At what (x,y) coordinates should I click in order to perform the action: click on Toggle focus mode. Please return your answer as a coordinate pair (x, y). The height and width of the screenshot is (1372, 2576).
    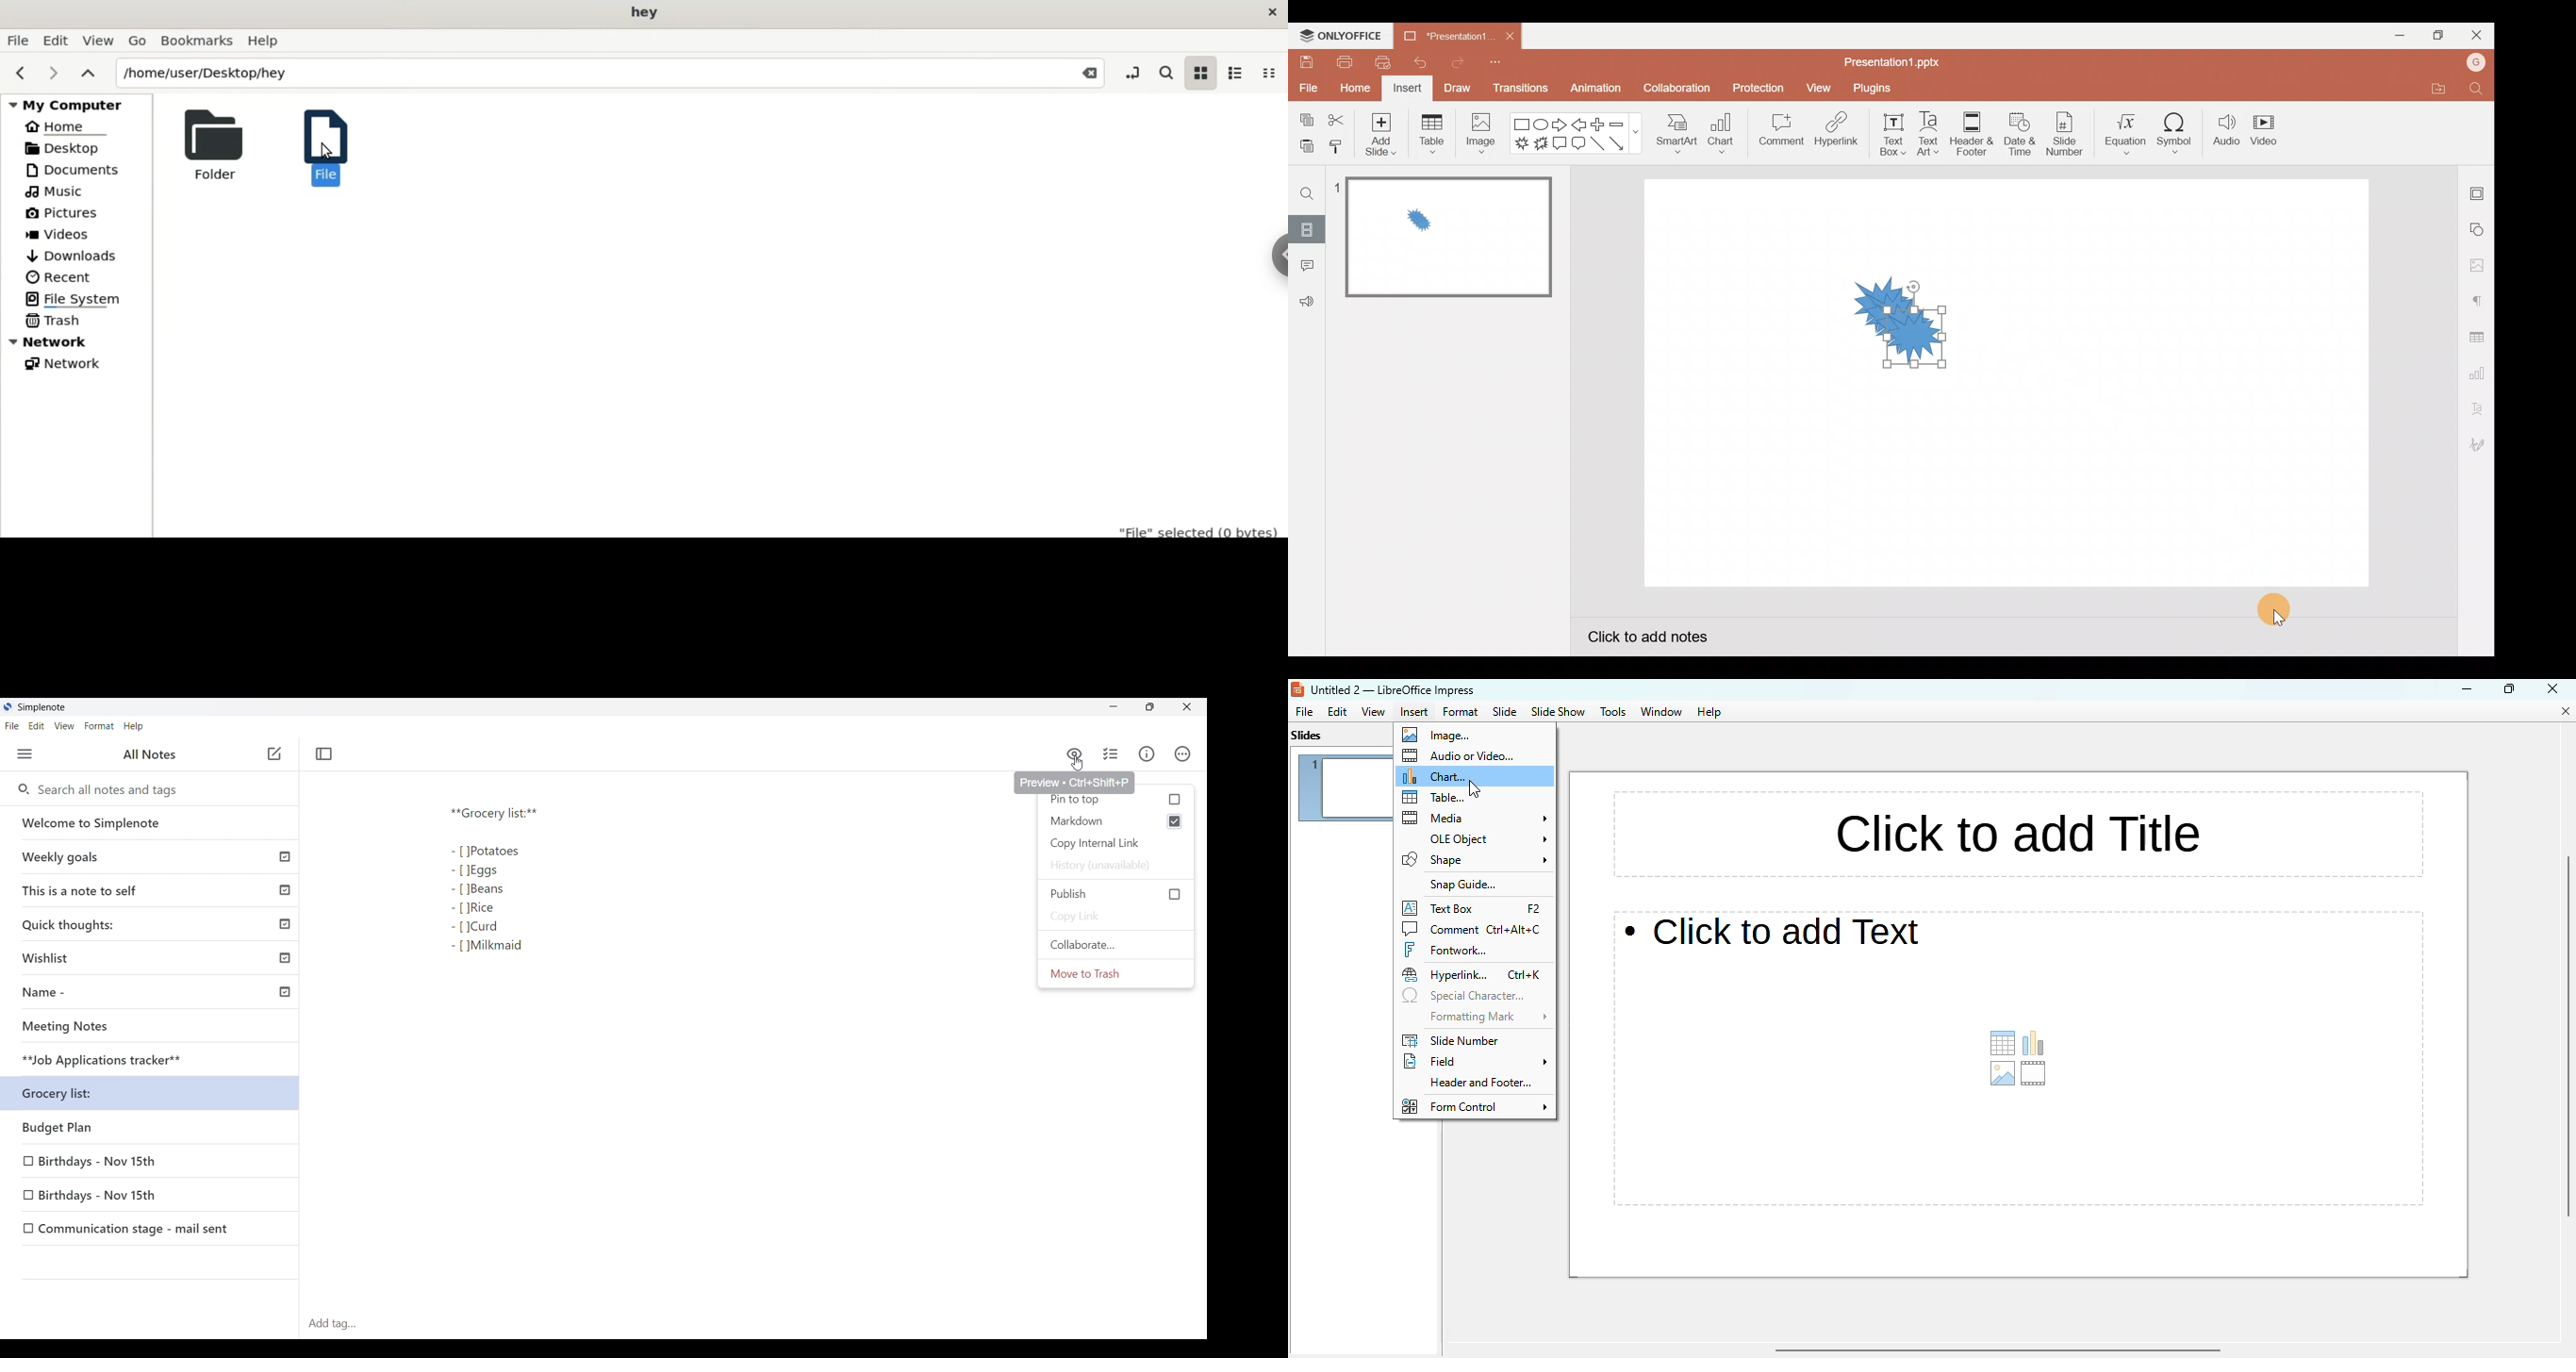
    Looking at the image, I should click on (324, 754).